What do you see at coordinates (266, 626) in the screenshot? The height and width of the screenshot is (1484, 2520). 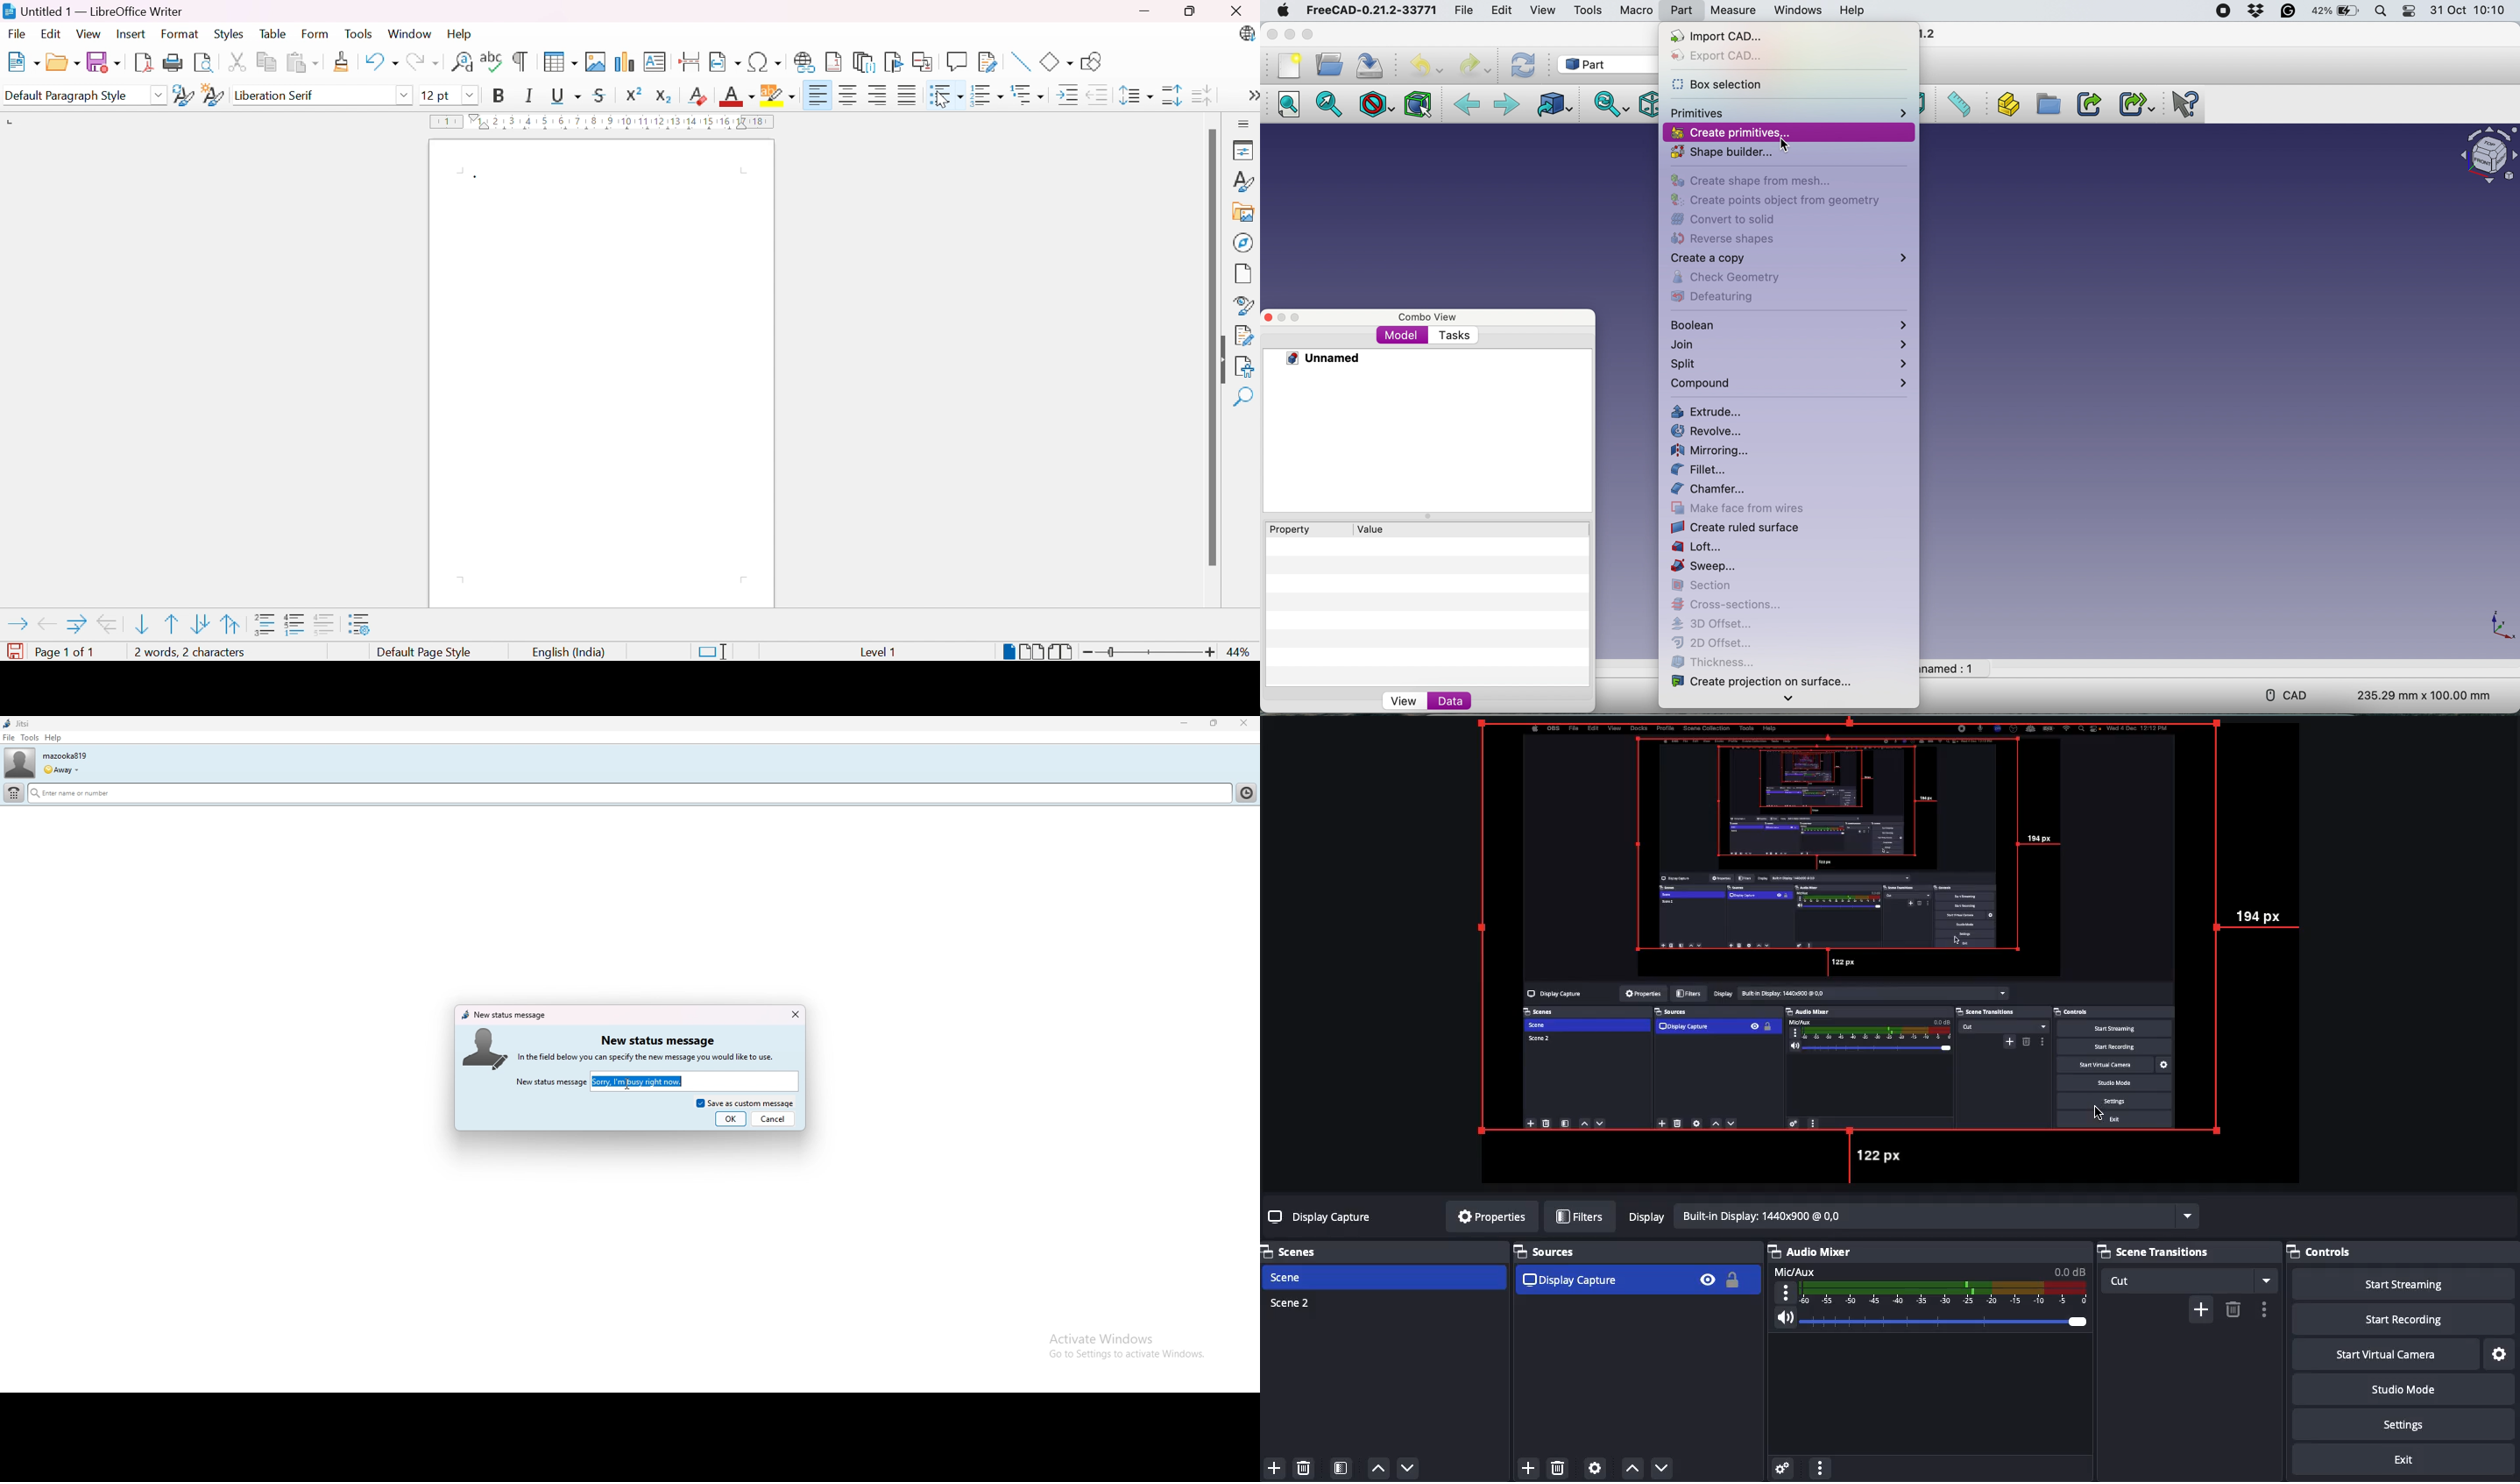 I see `Insert unnumbered entry` at bounding box center [266, 626].